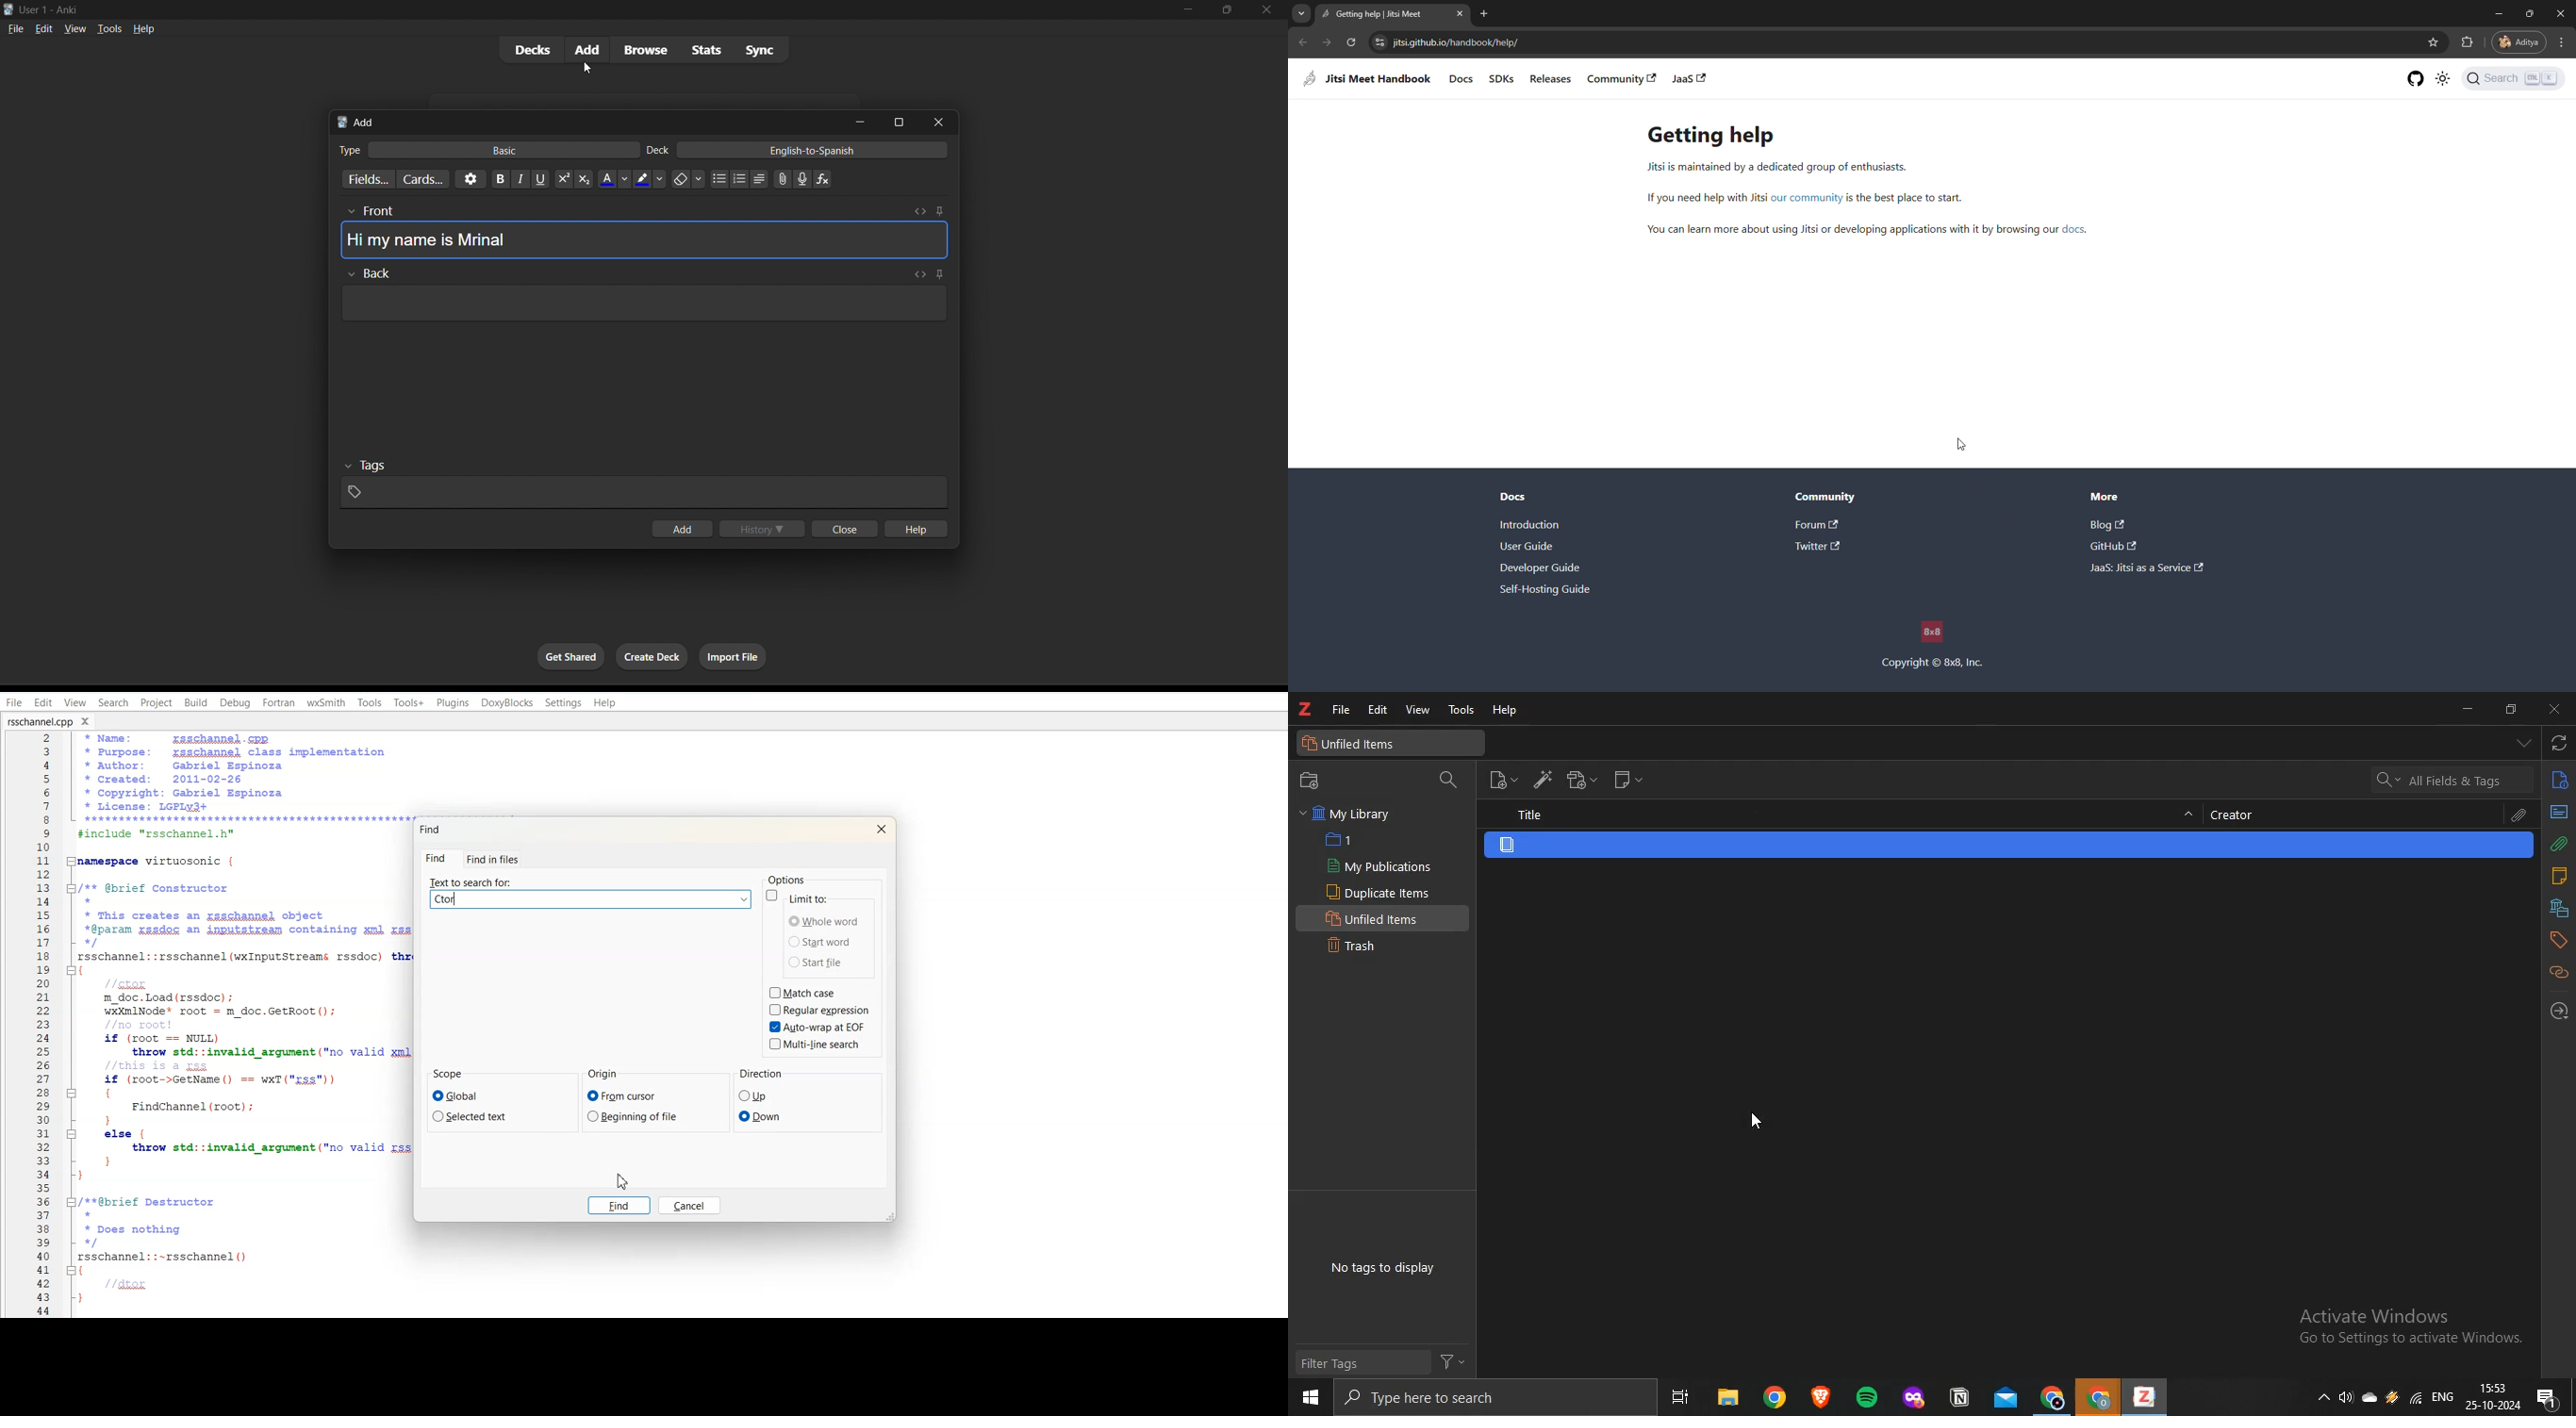 This screenshot has height=1428, width=2576. What do you see at coordinates (42, 702) in the screenshot?
I see `Edit` at bounding box center [42, 702].